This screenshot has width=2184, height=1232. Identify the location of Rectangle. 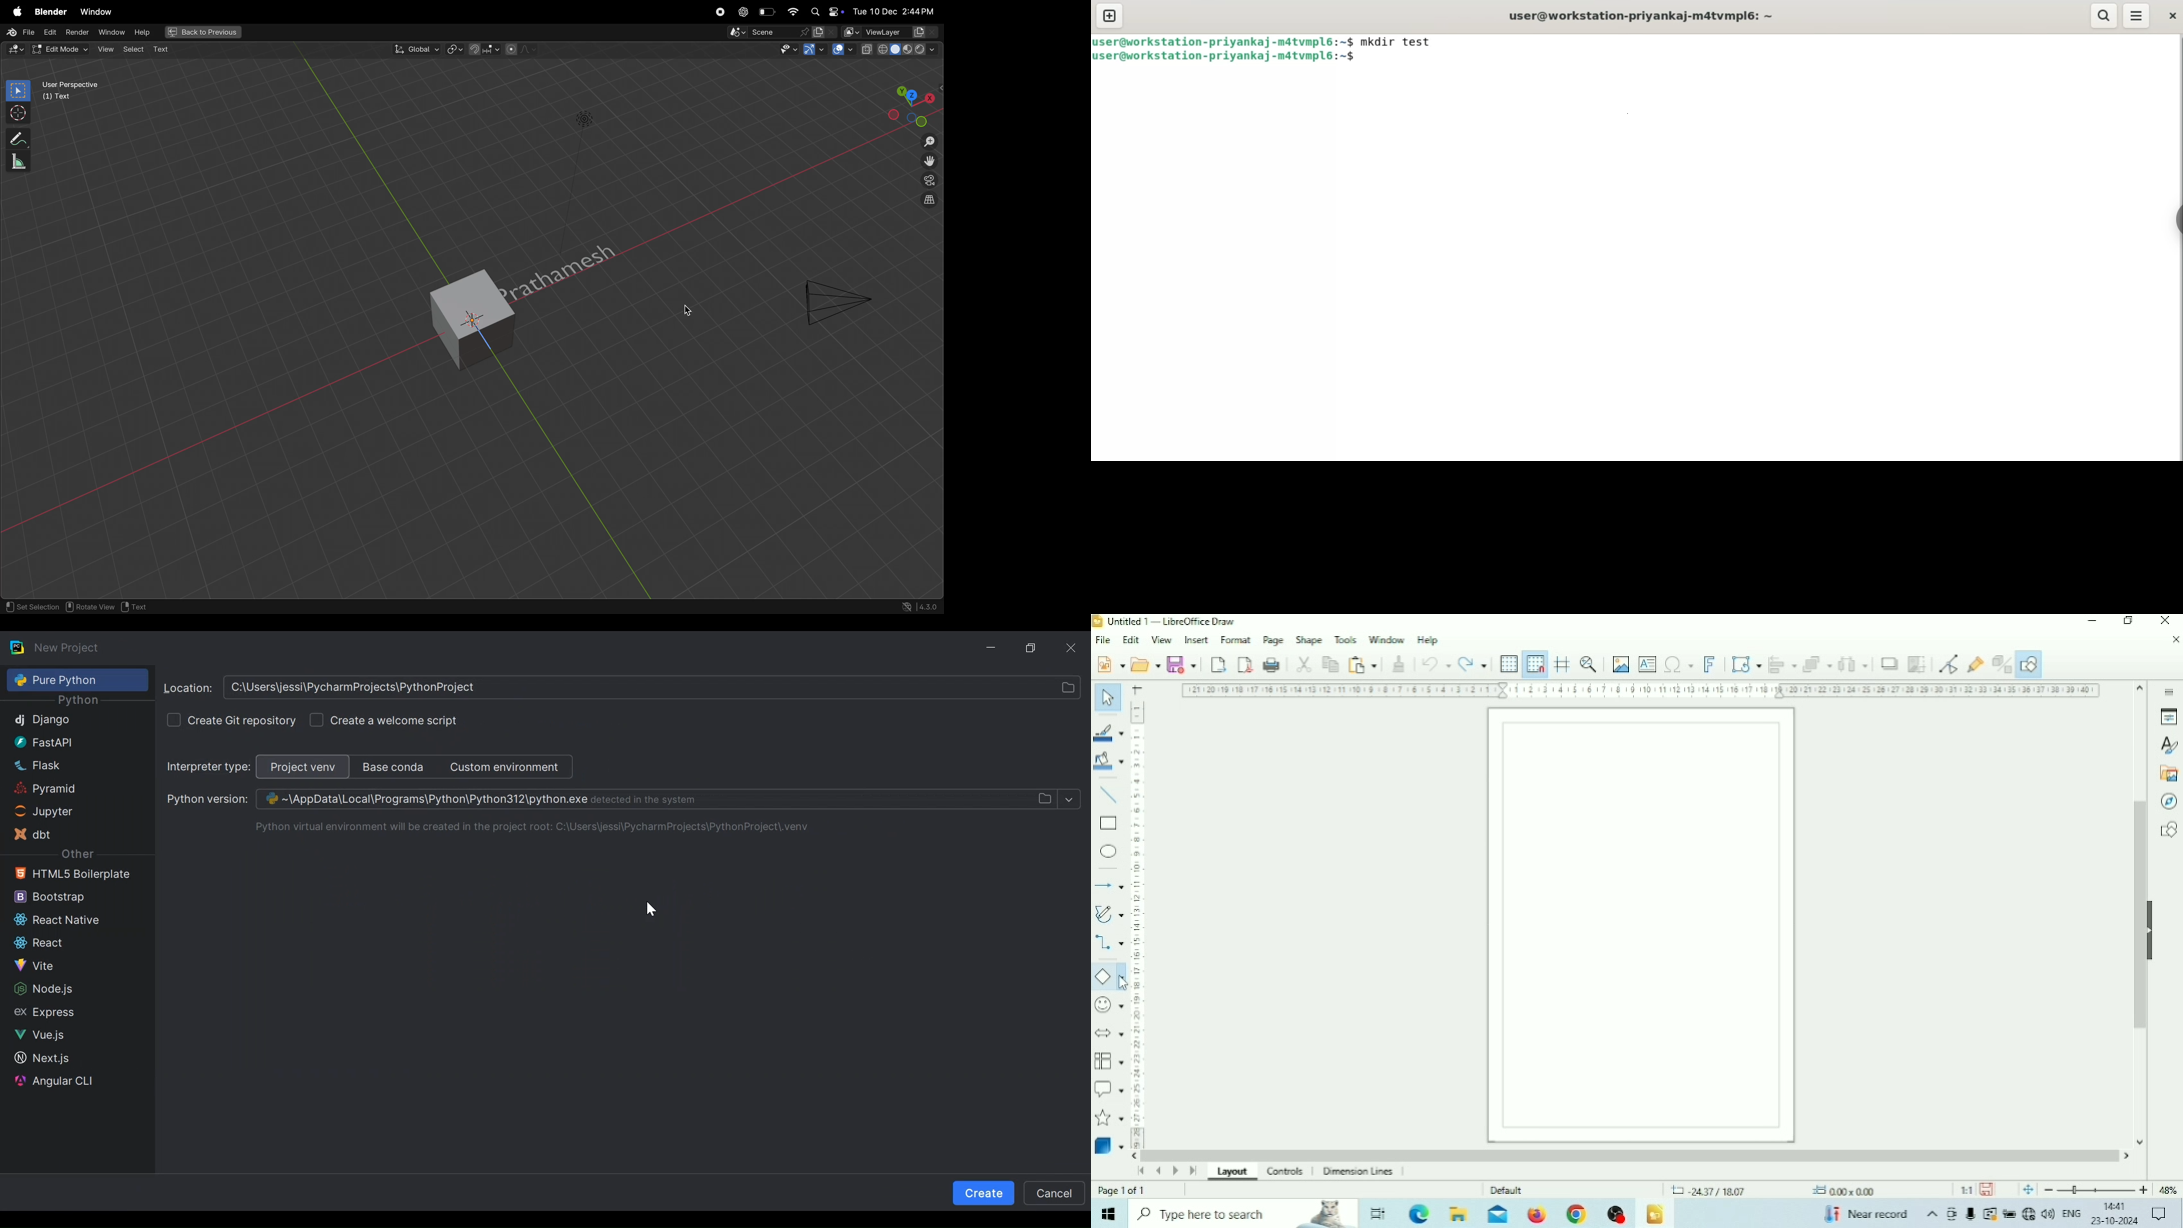
(1108, 824).